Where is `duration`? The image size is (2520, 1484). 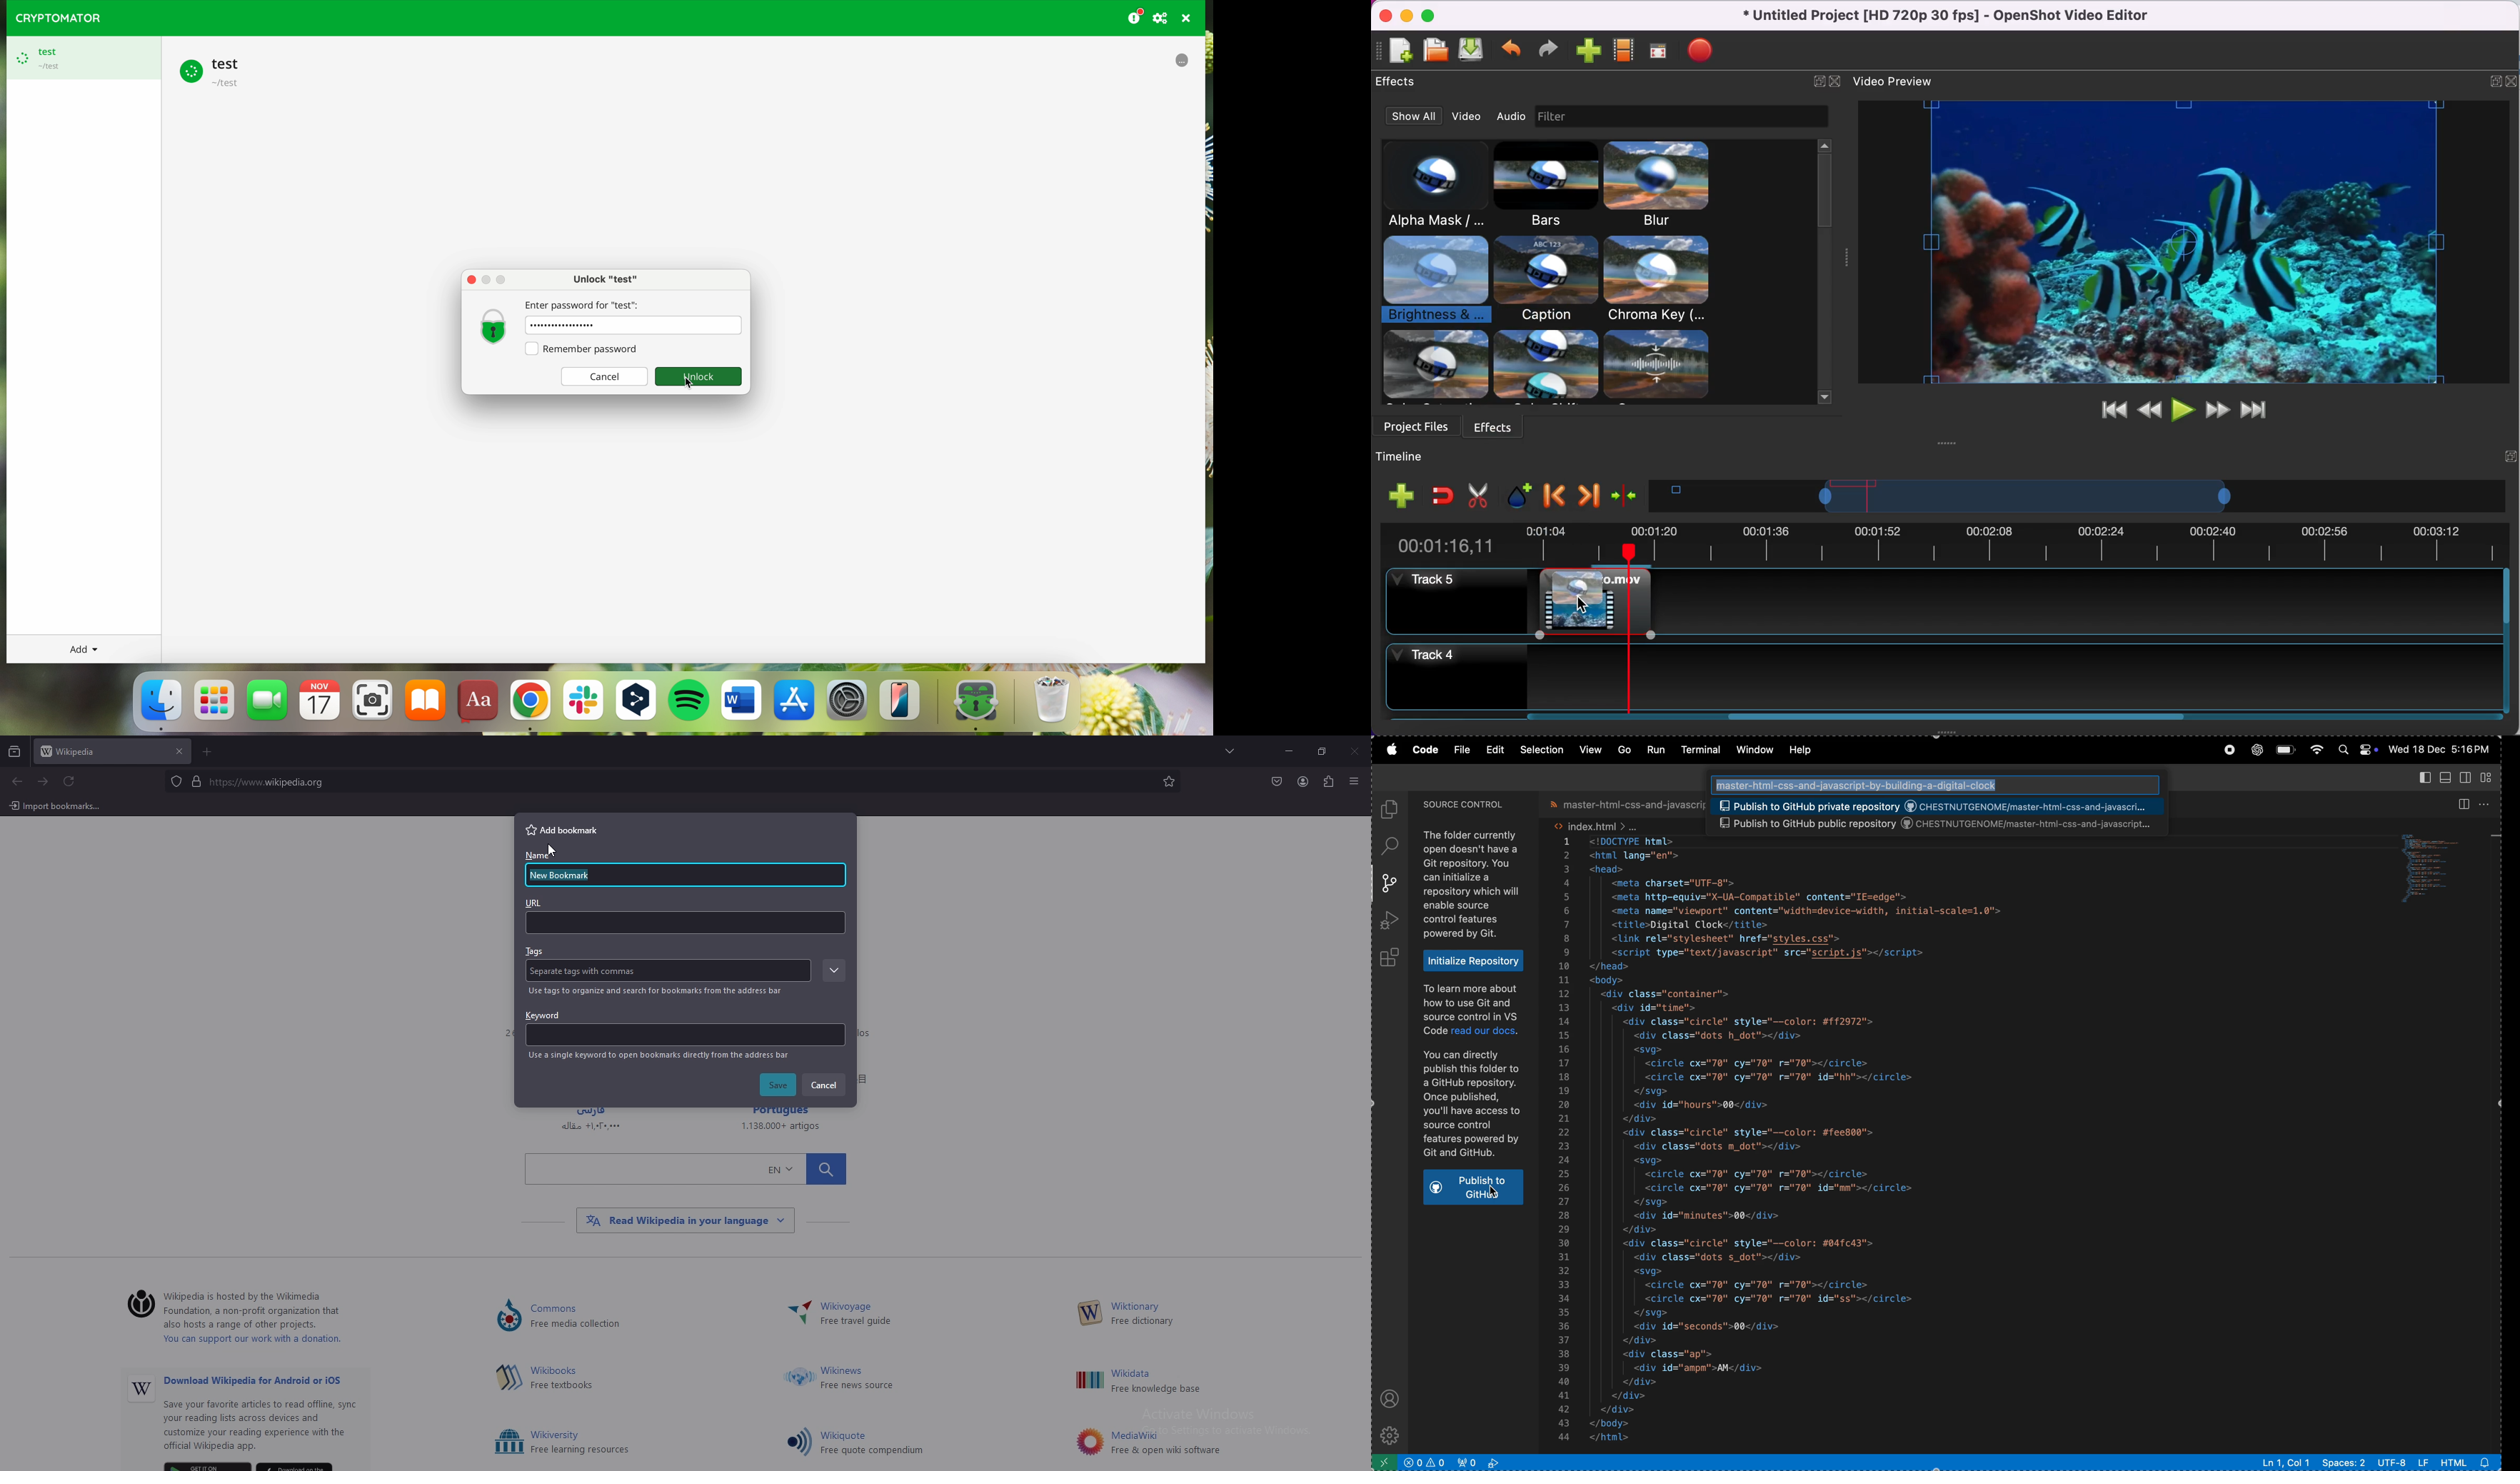
duration is located at coordinates (1942, 543).